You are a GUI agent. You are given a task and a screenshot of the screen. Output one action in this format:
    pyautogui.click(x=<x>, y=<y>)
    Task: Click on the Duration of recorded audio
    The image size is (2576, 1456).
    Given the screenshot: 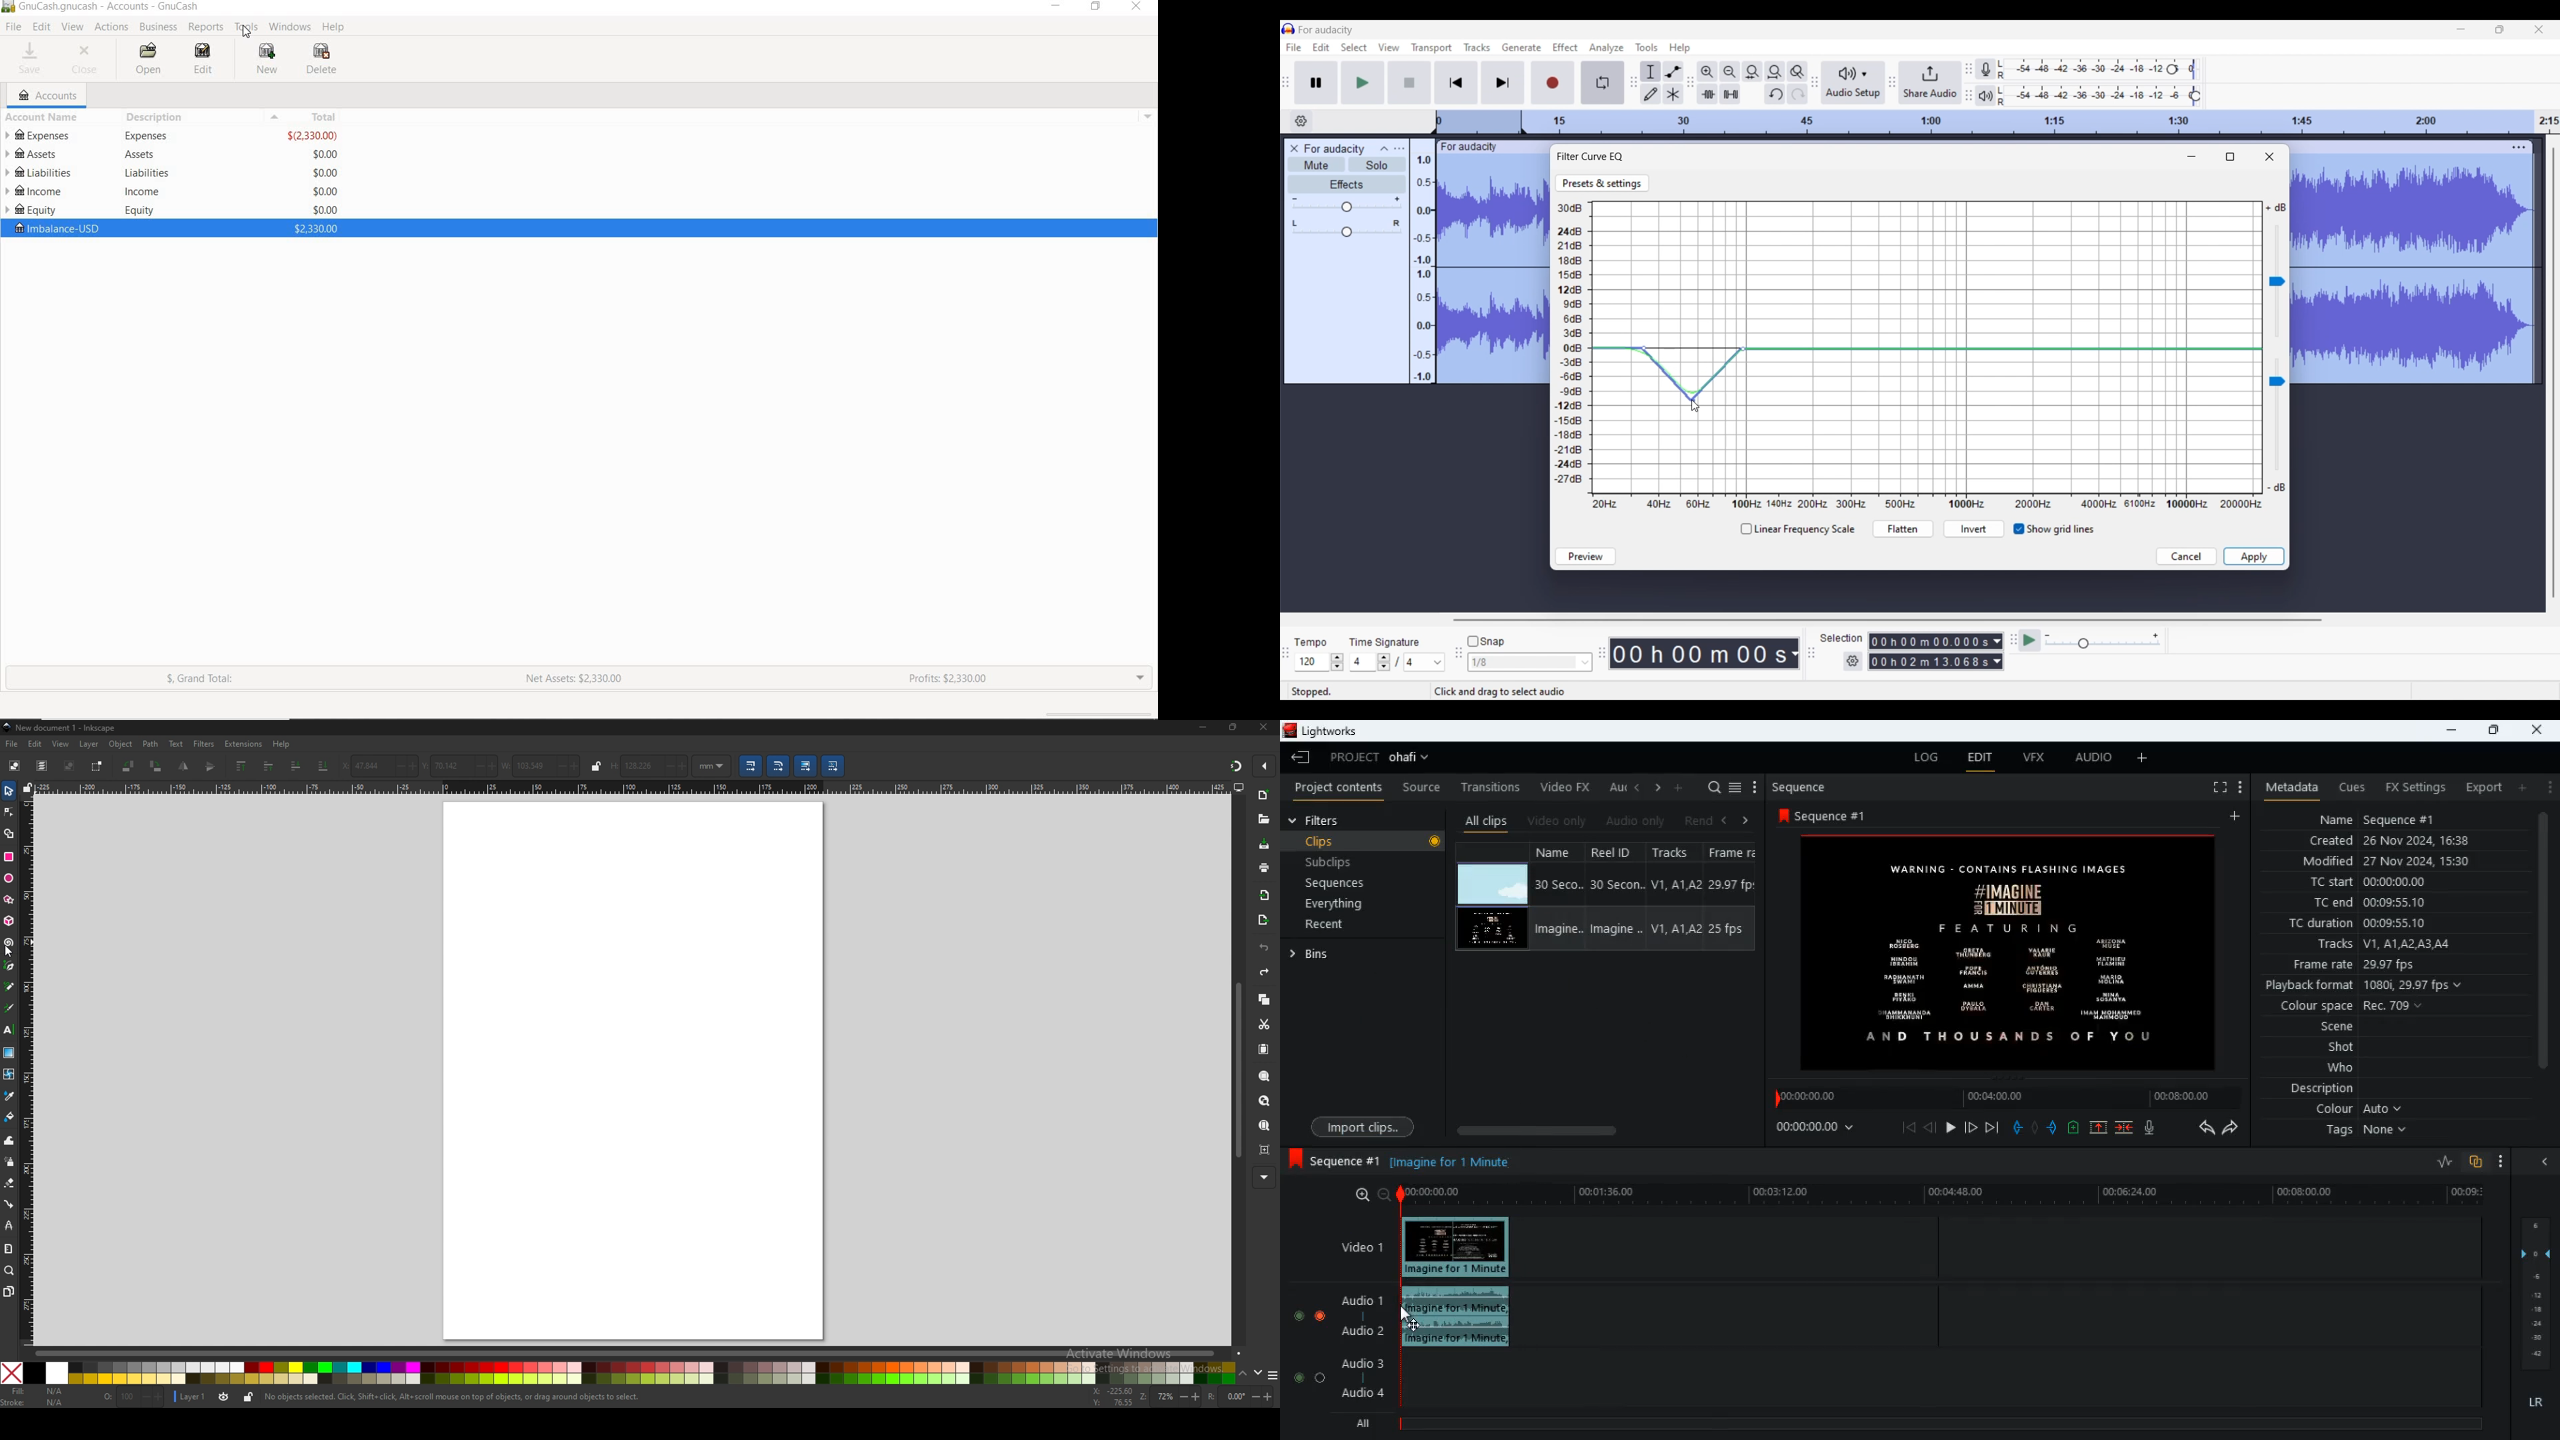 What is the action you would take?
    pyautogui.click(x=1700, y=654)
    